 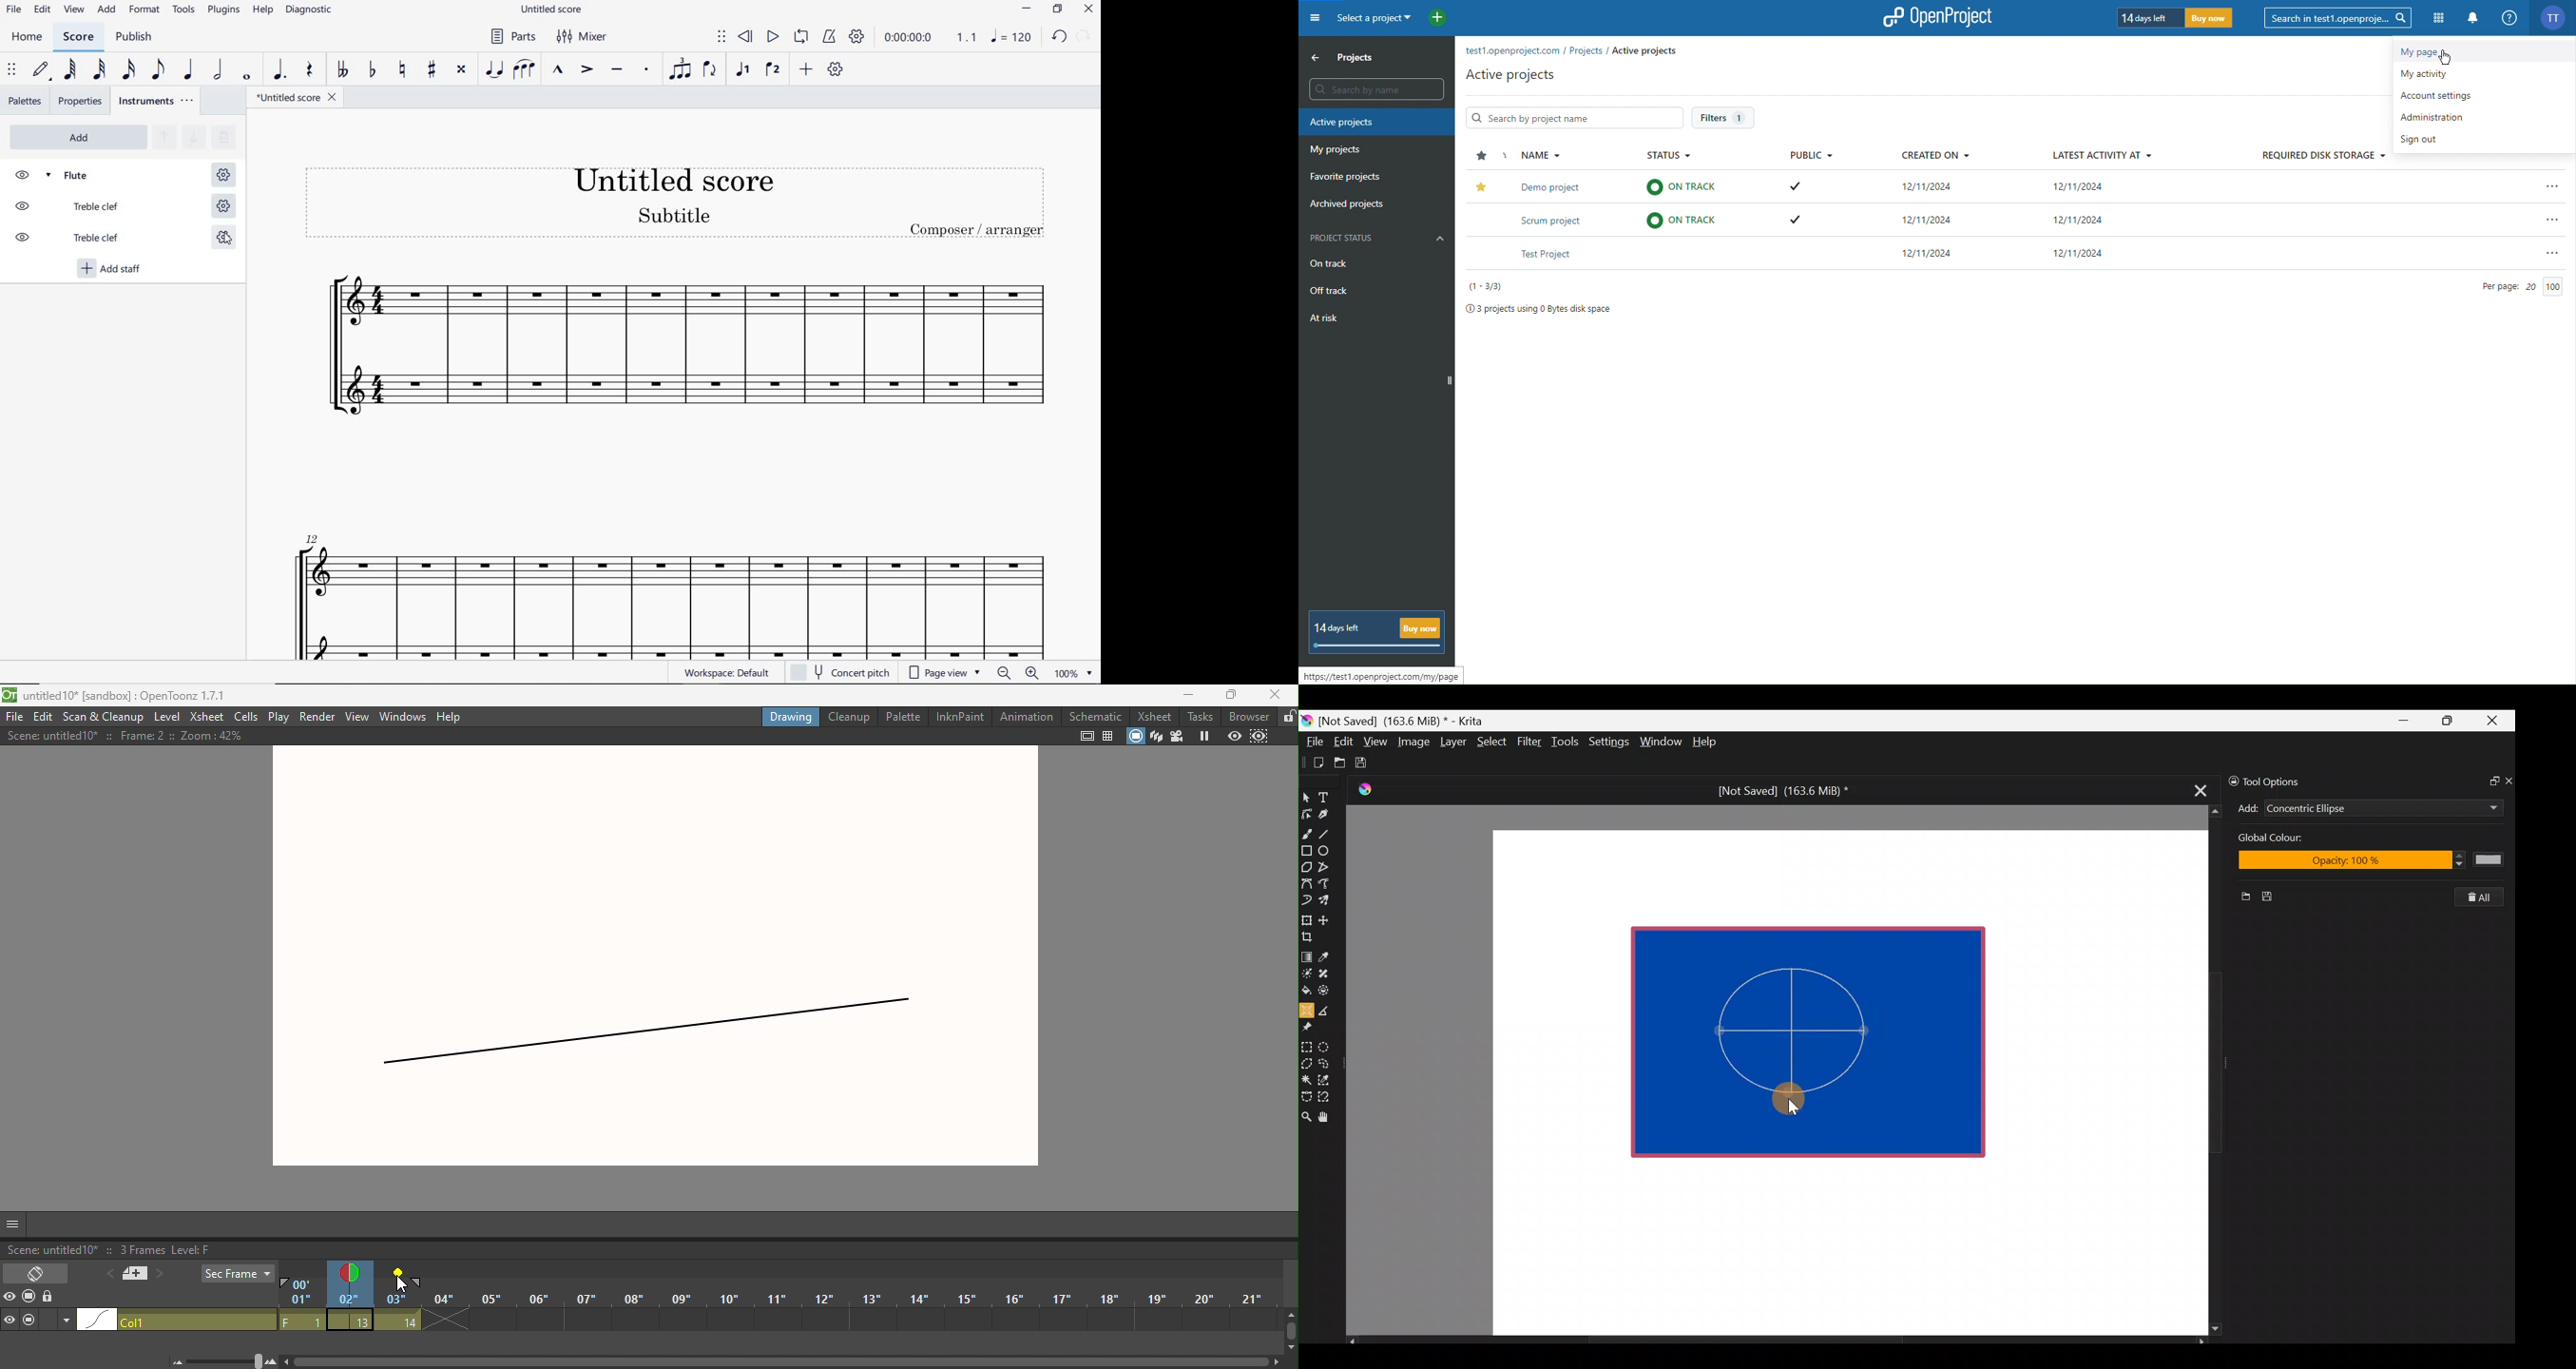 What do you see at coordinates (1329, 899) in the screenshot?
I see `Multibrush tool` at bounding box center [1329, 899].